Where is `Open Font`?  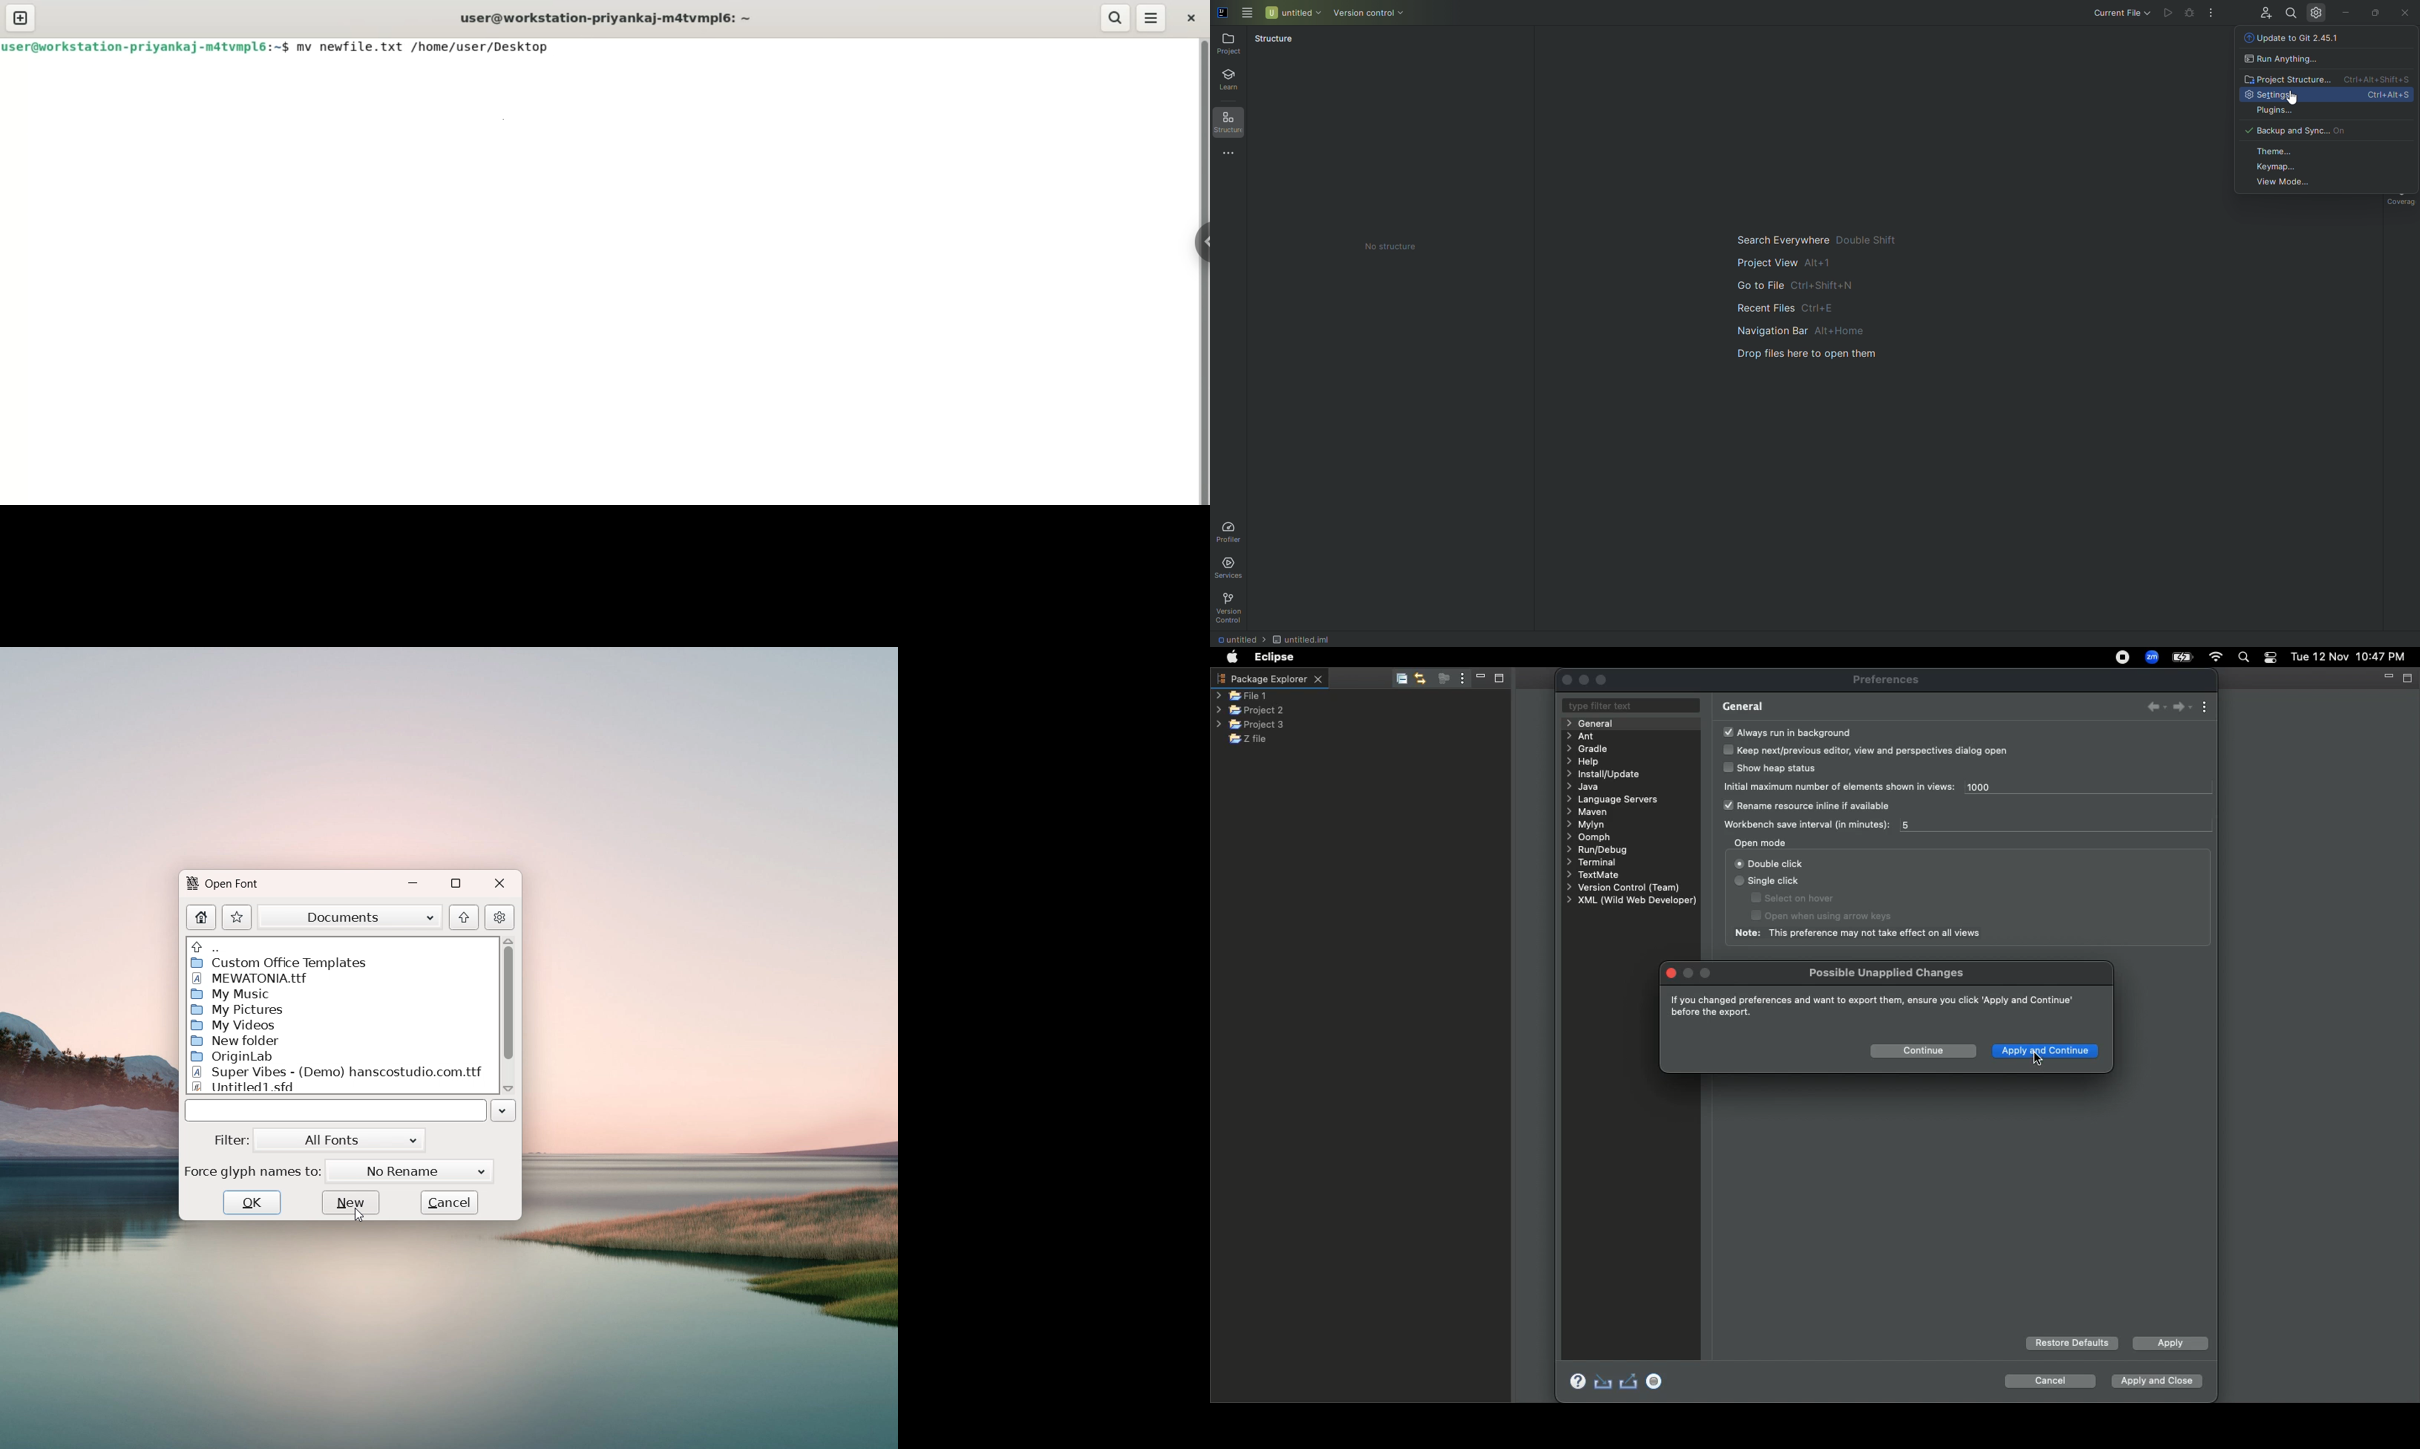
Open Font is located at coordinates (235, 884).